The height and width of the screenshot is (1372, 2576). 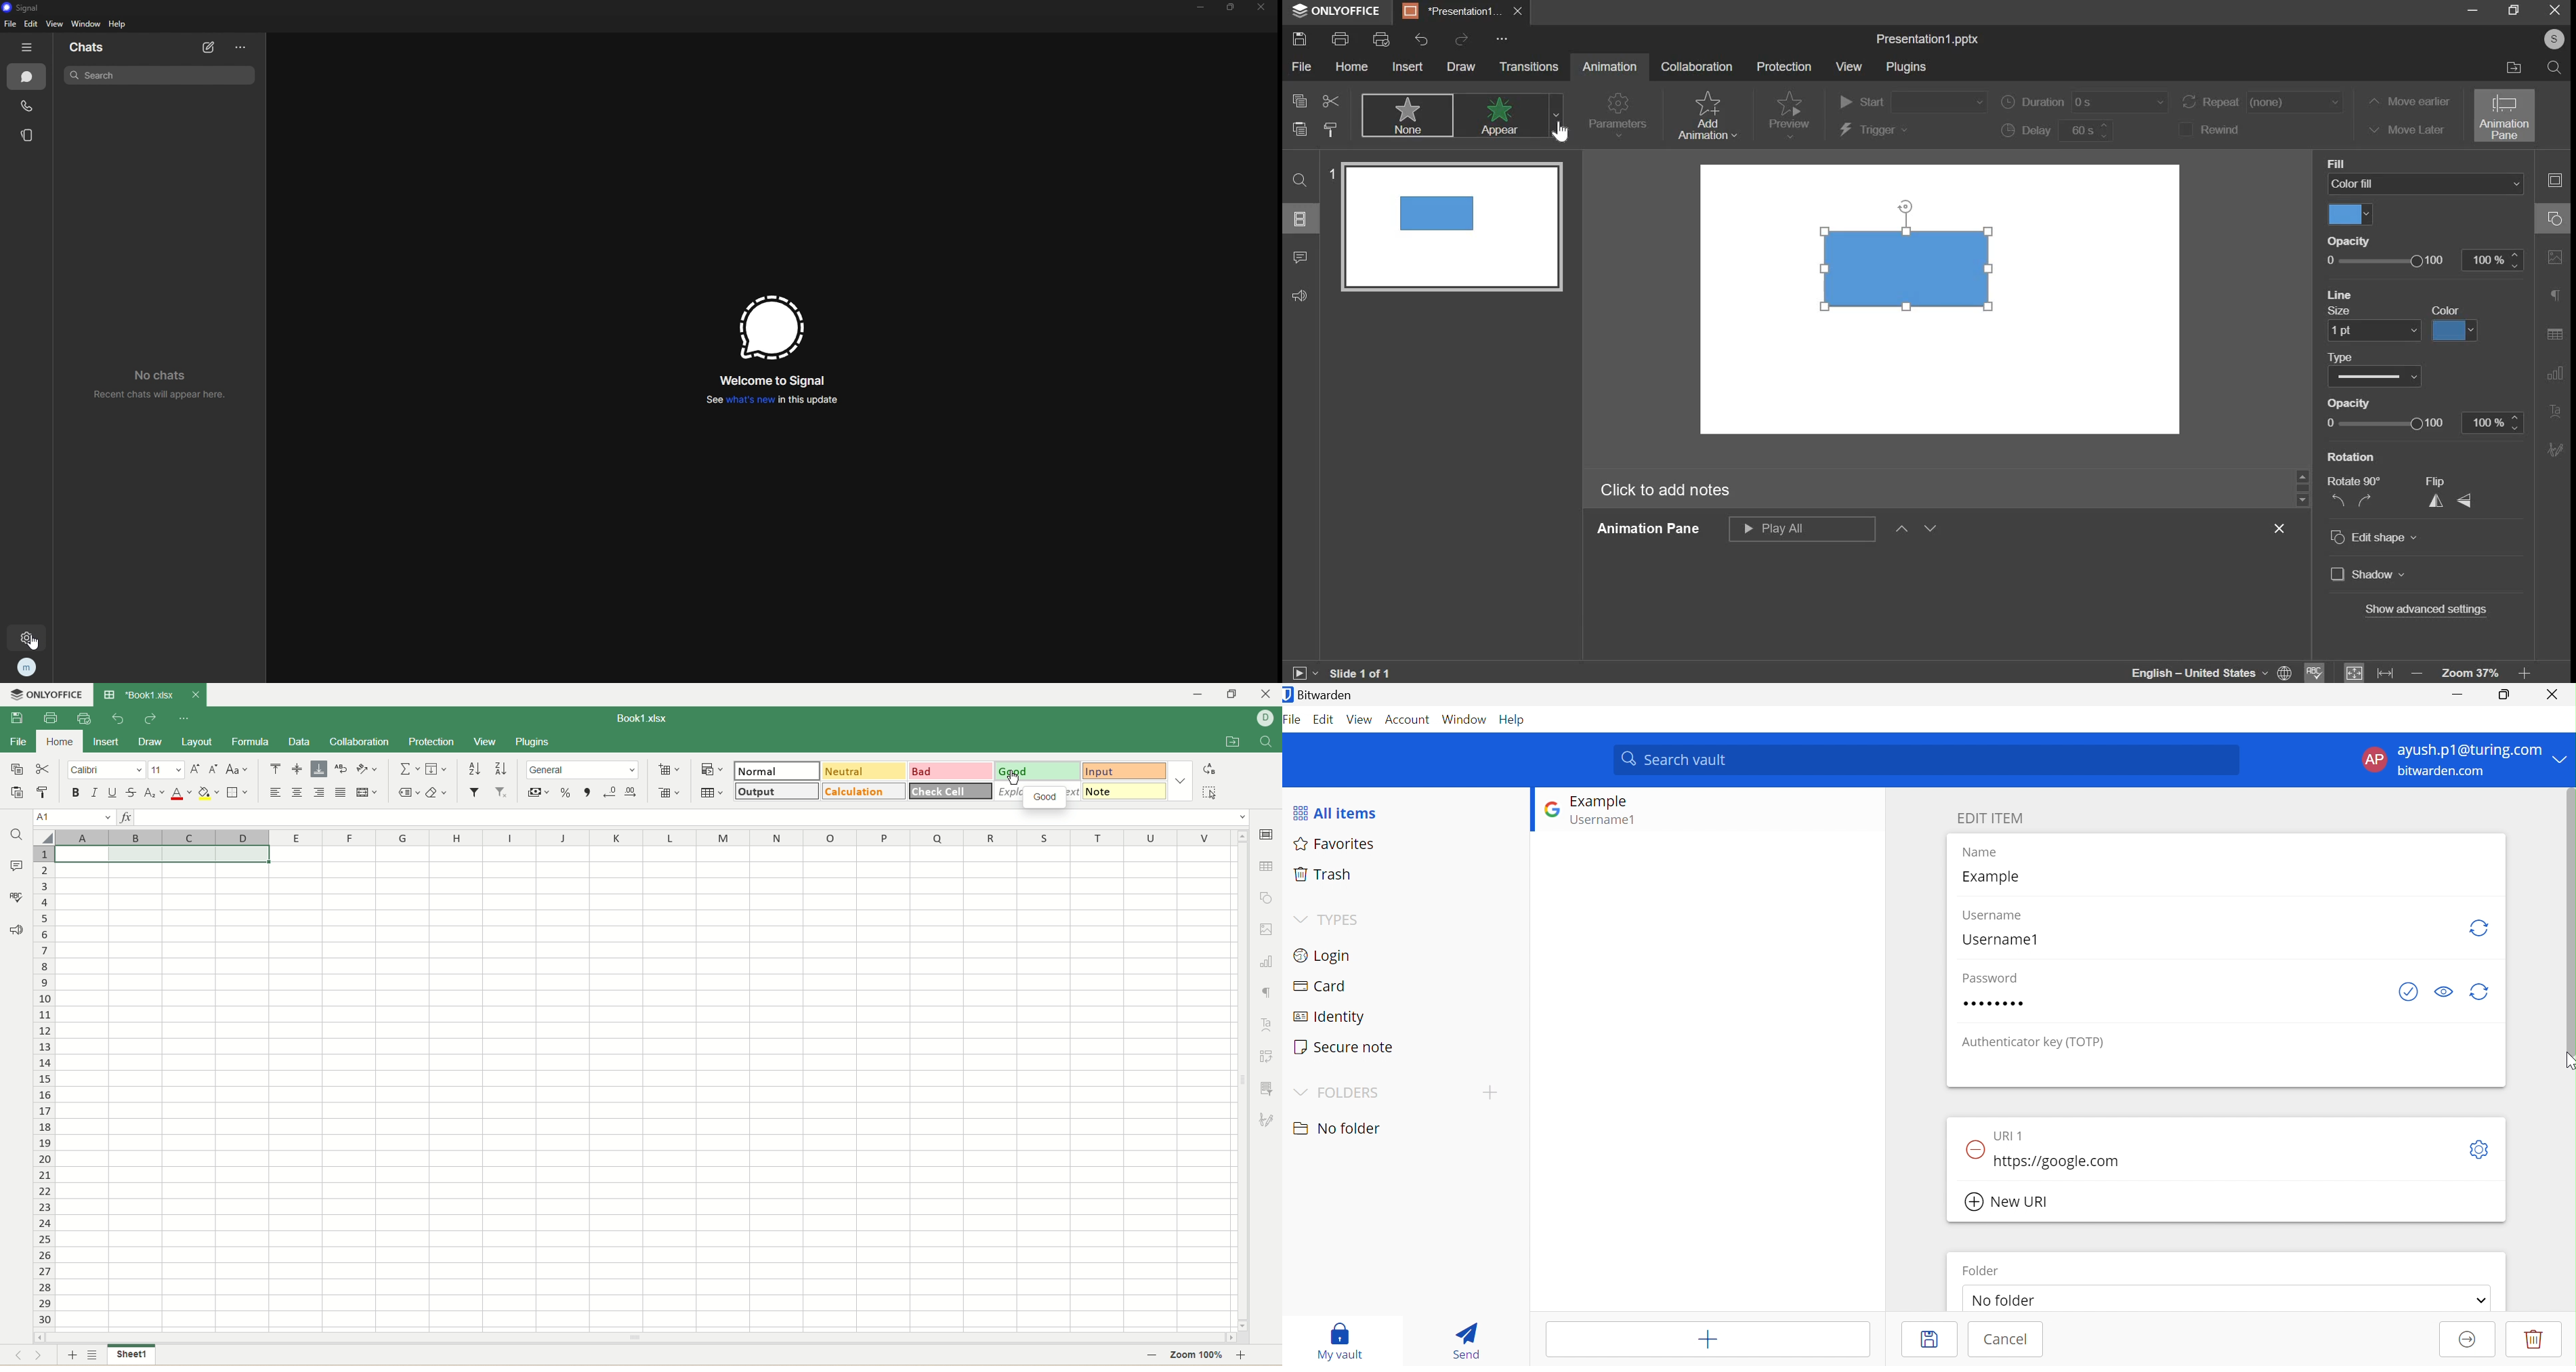 What do you see at coordinates (1197, 694) in the screenshot?
I see `minimize` at bounding box center [1197, 694].